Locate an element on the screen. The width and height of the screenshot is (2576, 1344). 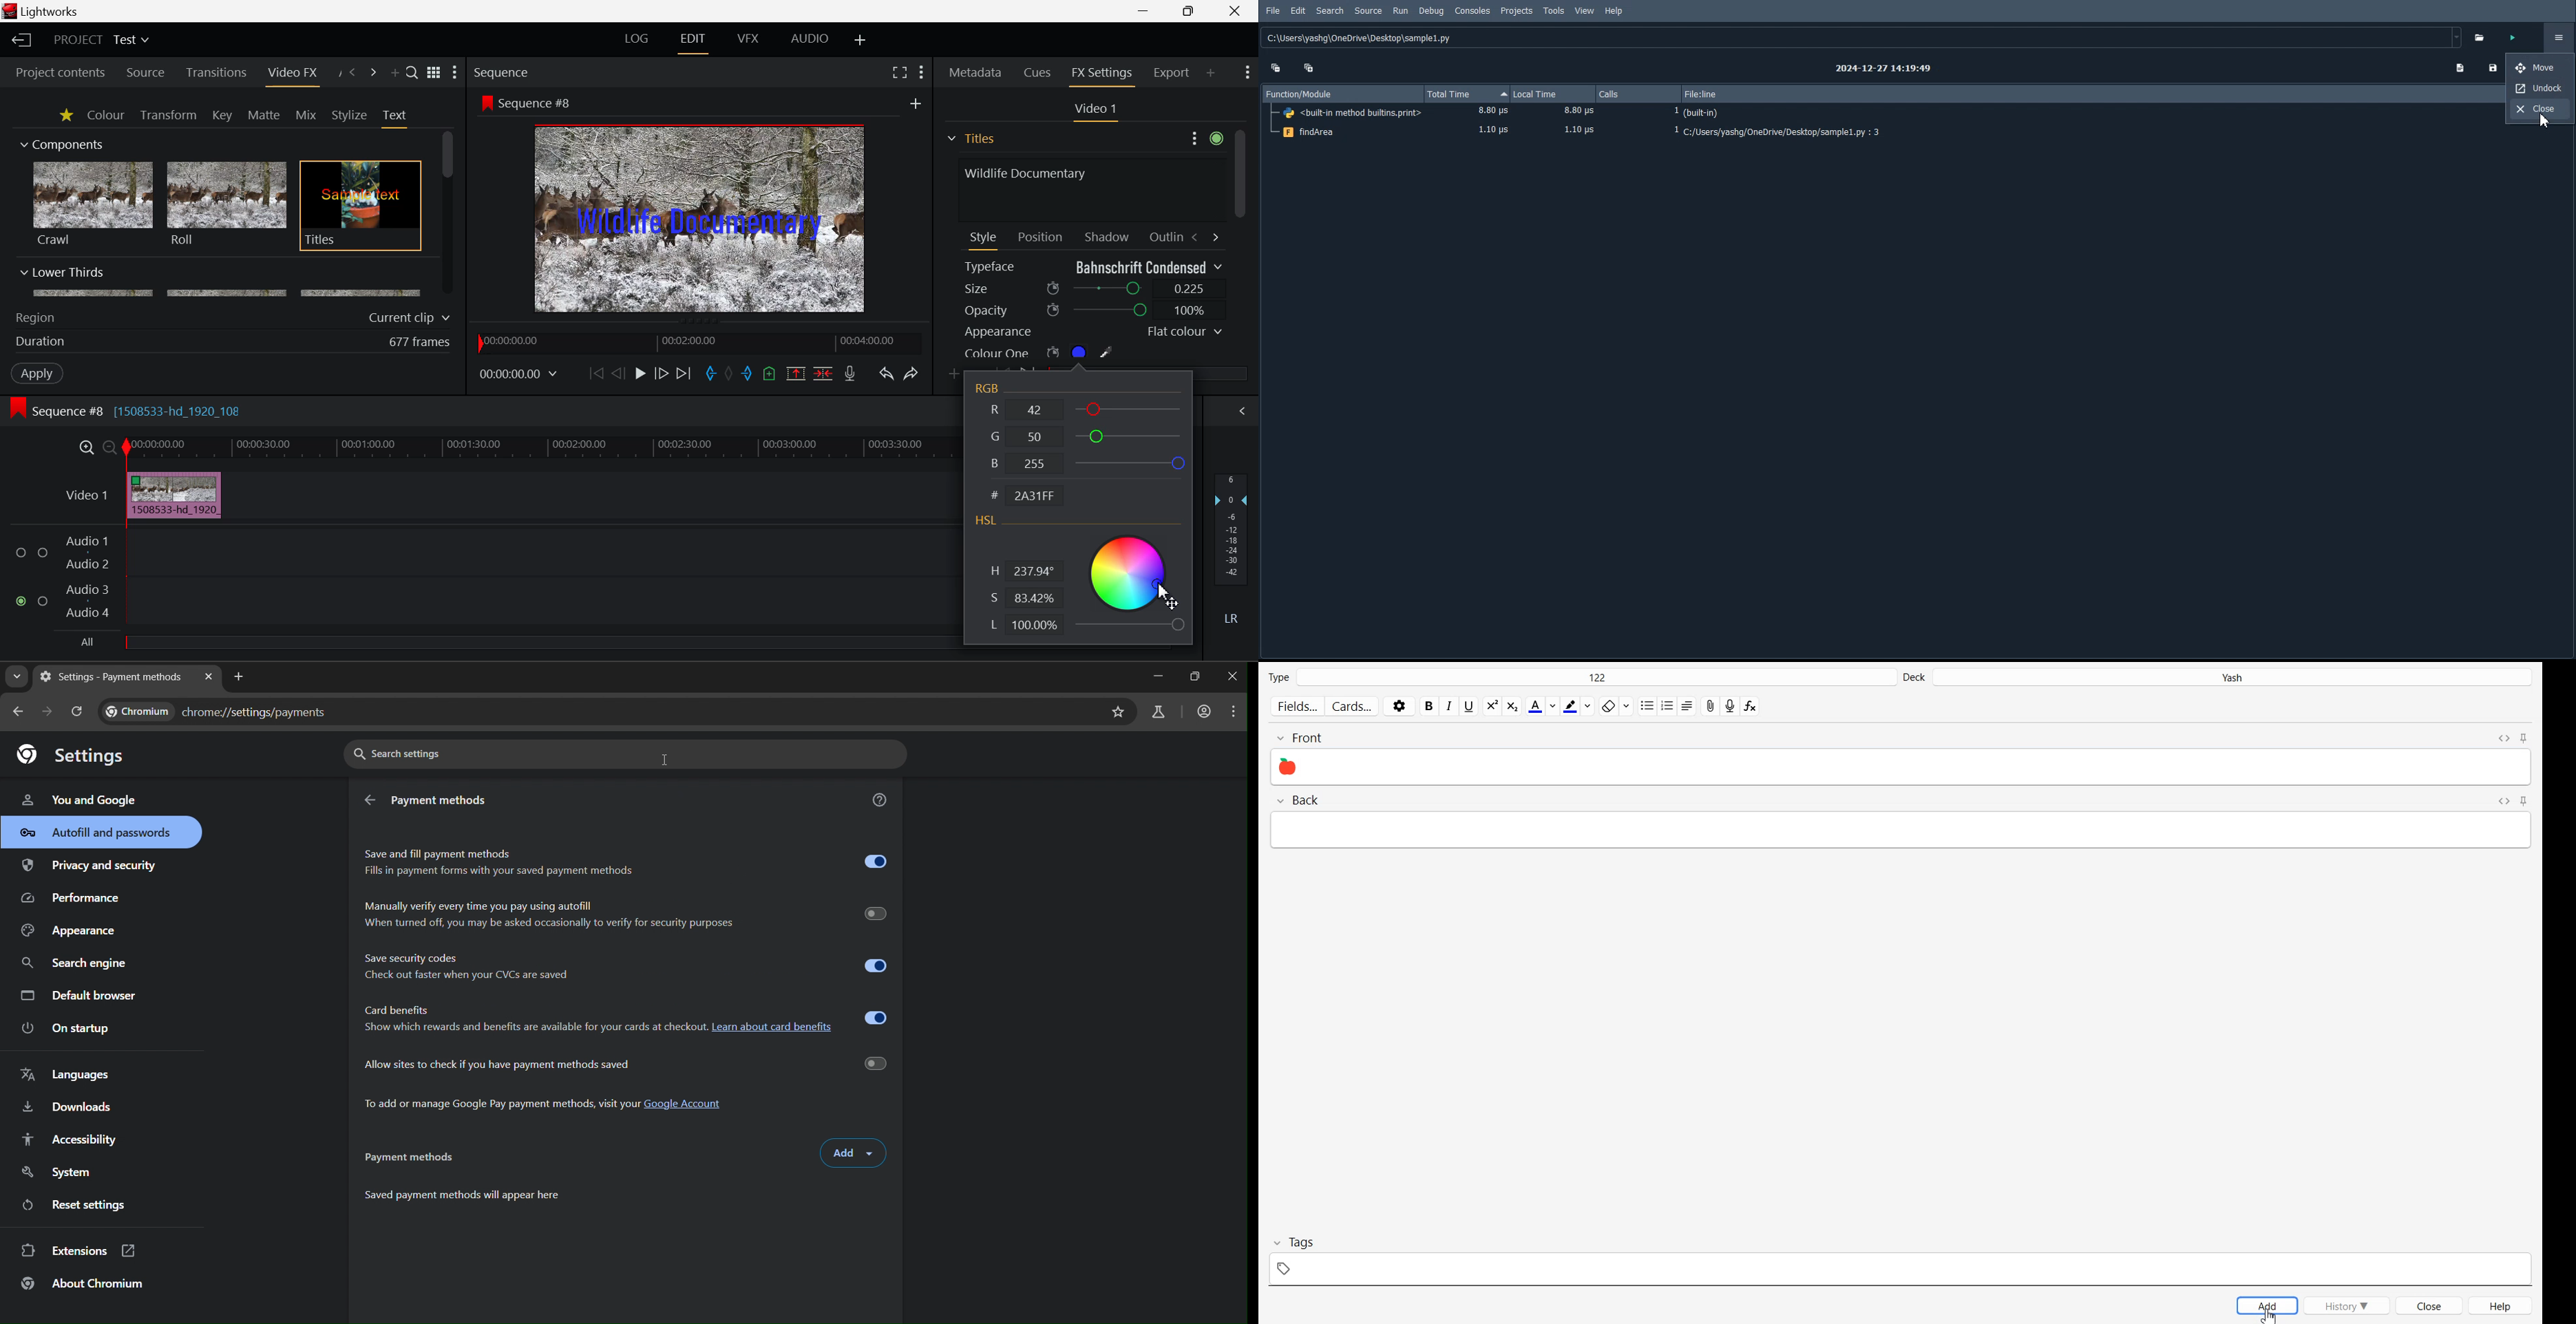
Close is located at coordinates (2430, 1305).